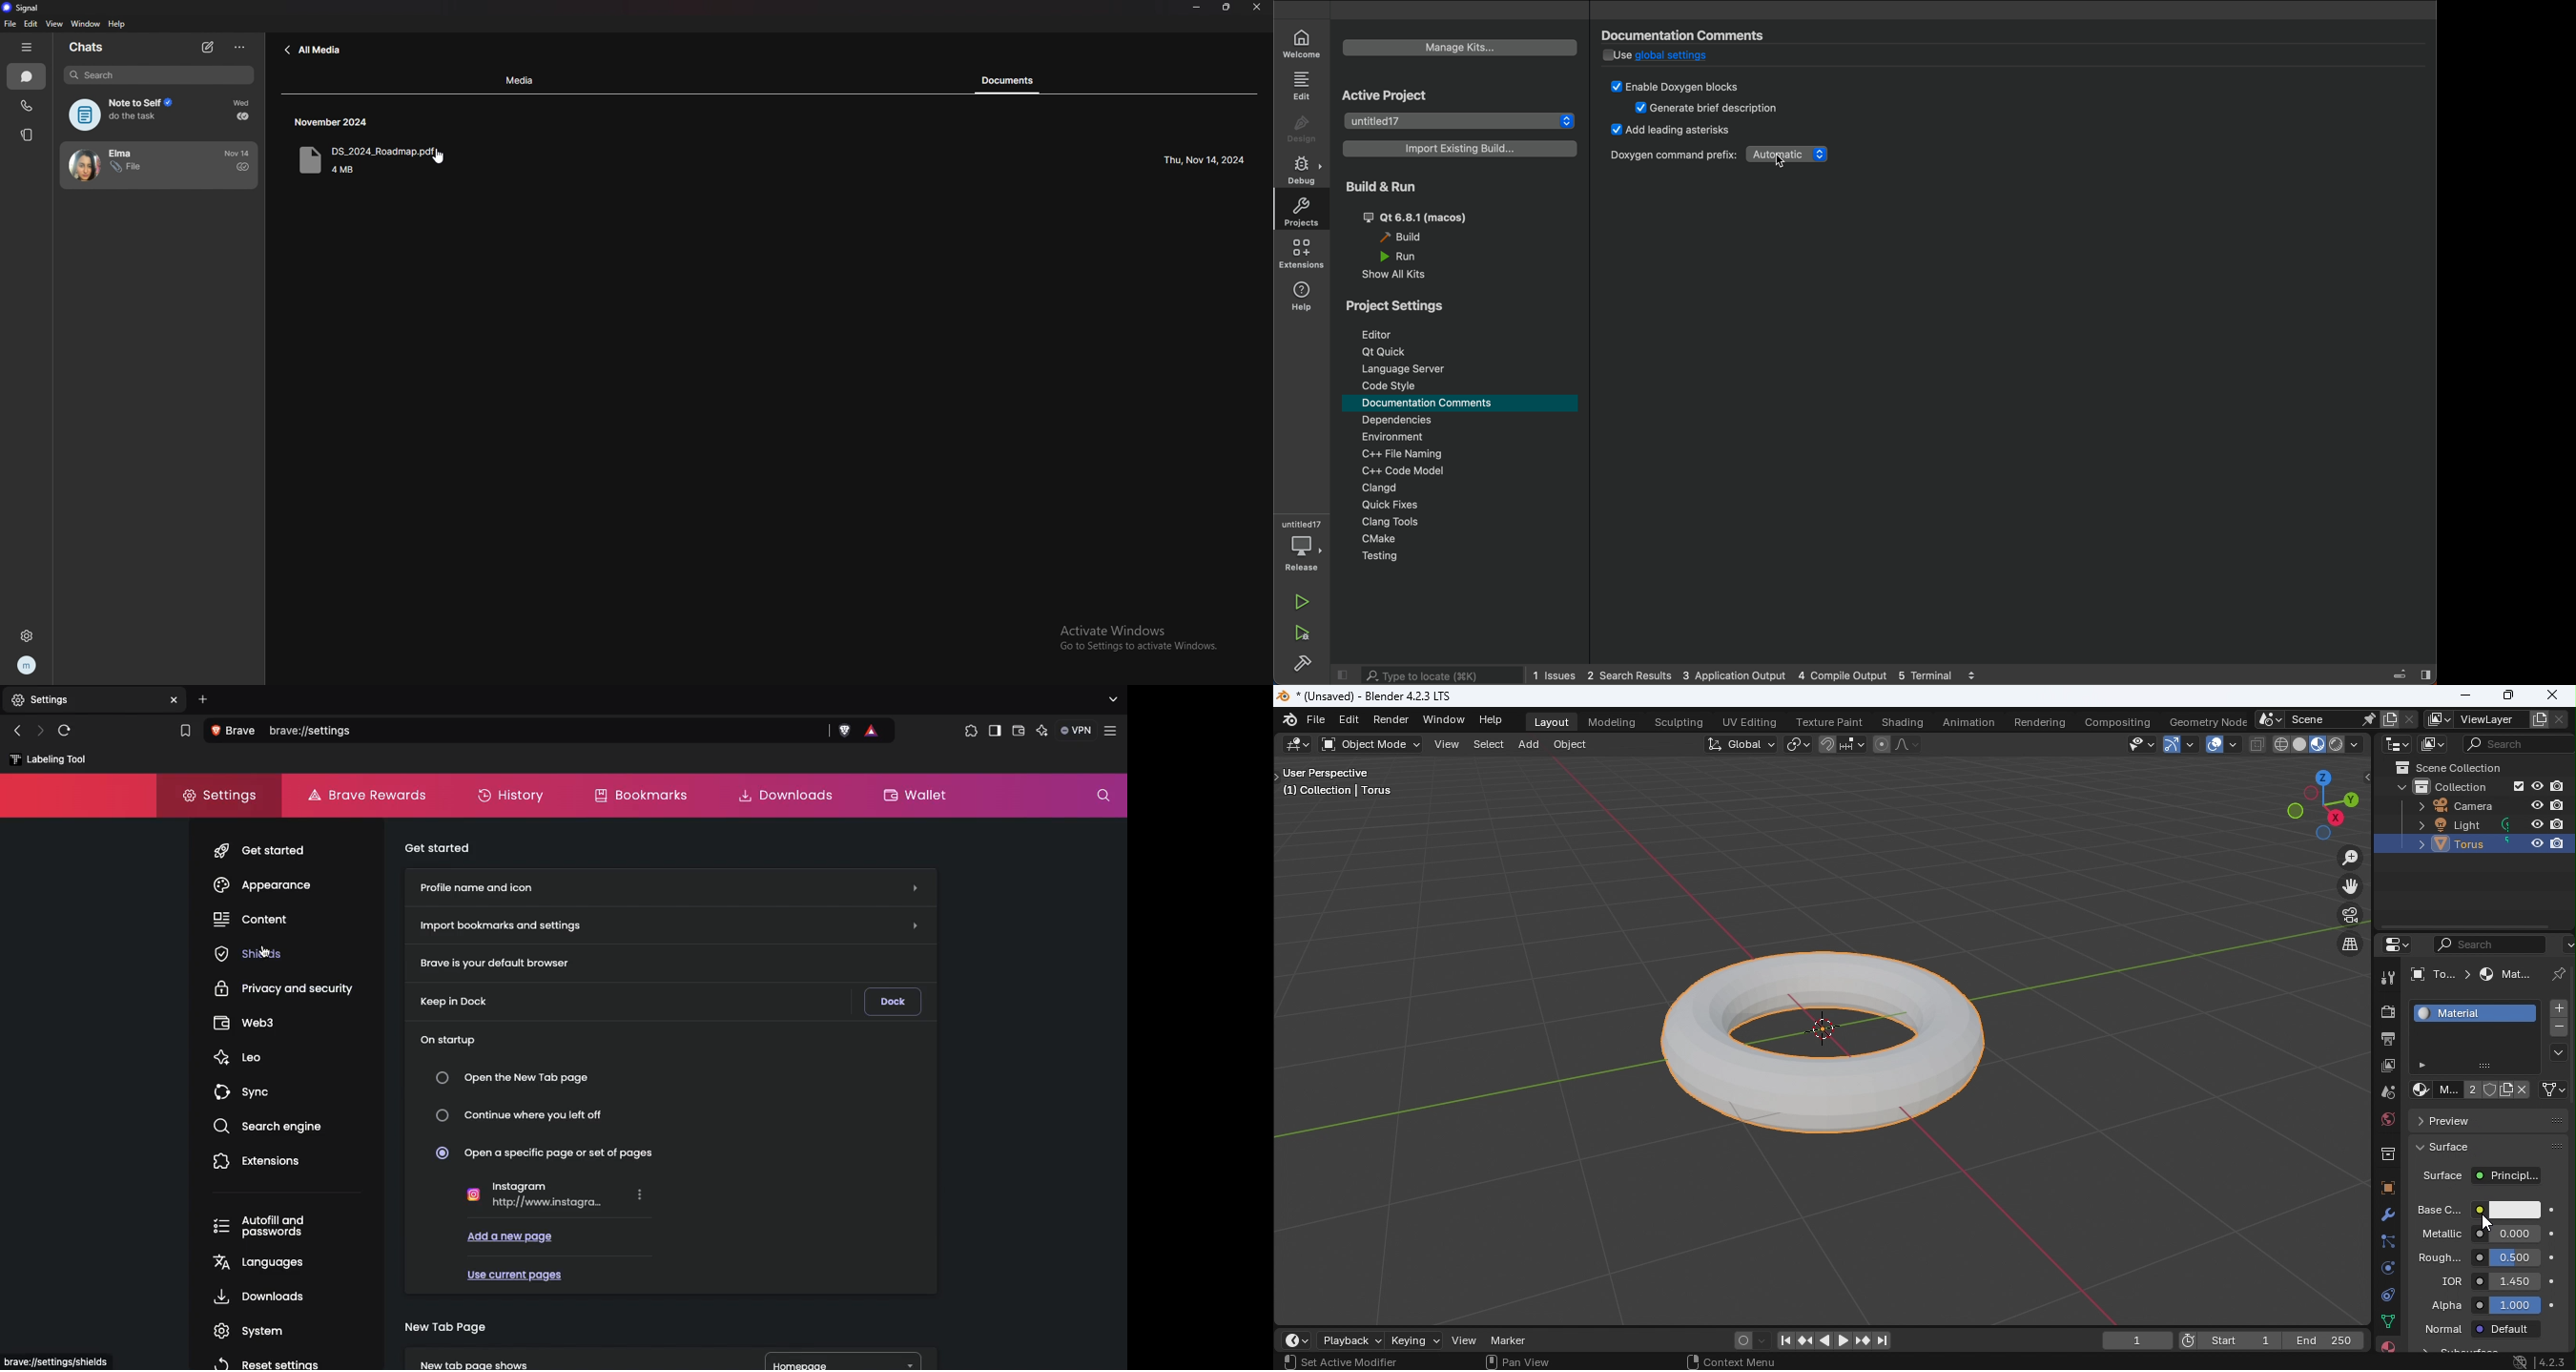  Describe the element at coordinates (246, 1089) in the screenshot. I see `Sync` at that location.